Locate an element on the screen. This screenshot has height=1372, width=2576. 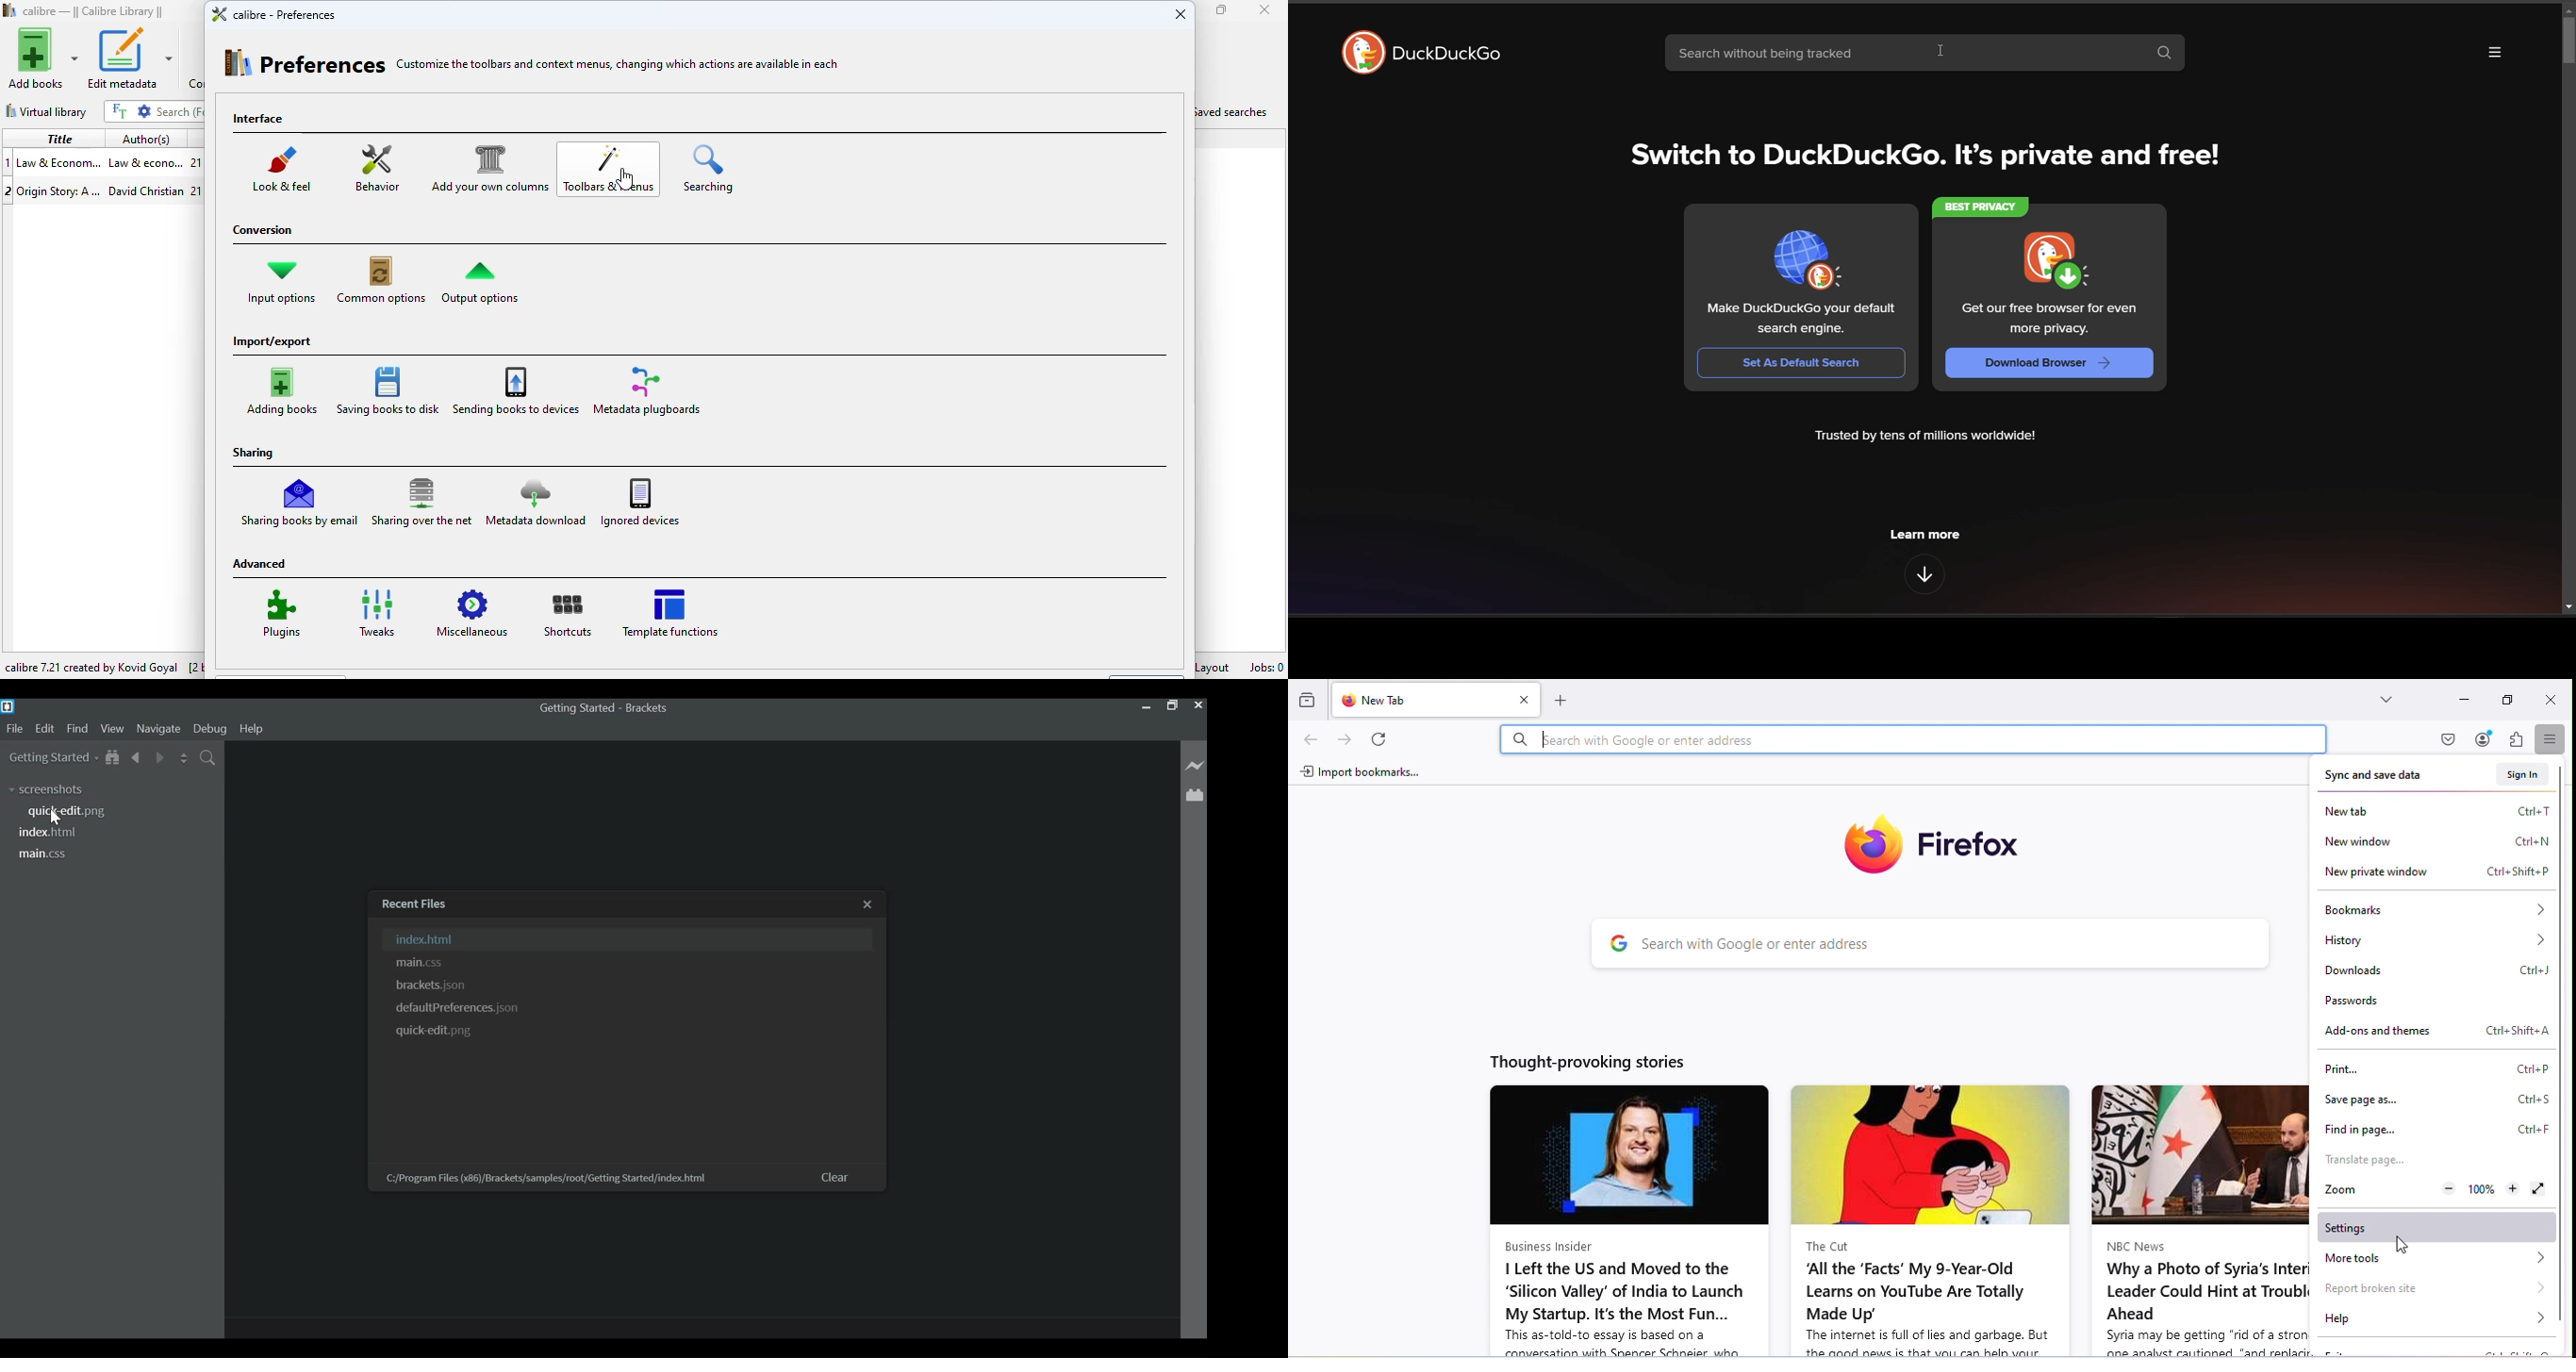
cursor is located at coordinates (1938, 51).